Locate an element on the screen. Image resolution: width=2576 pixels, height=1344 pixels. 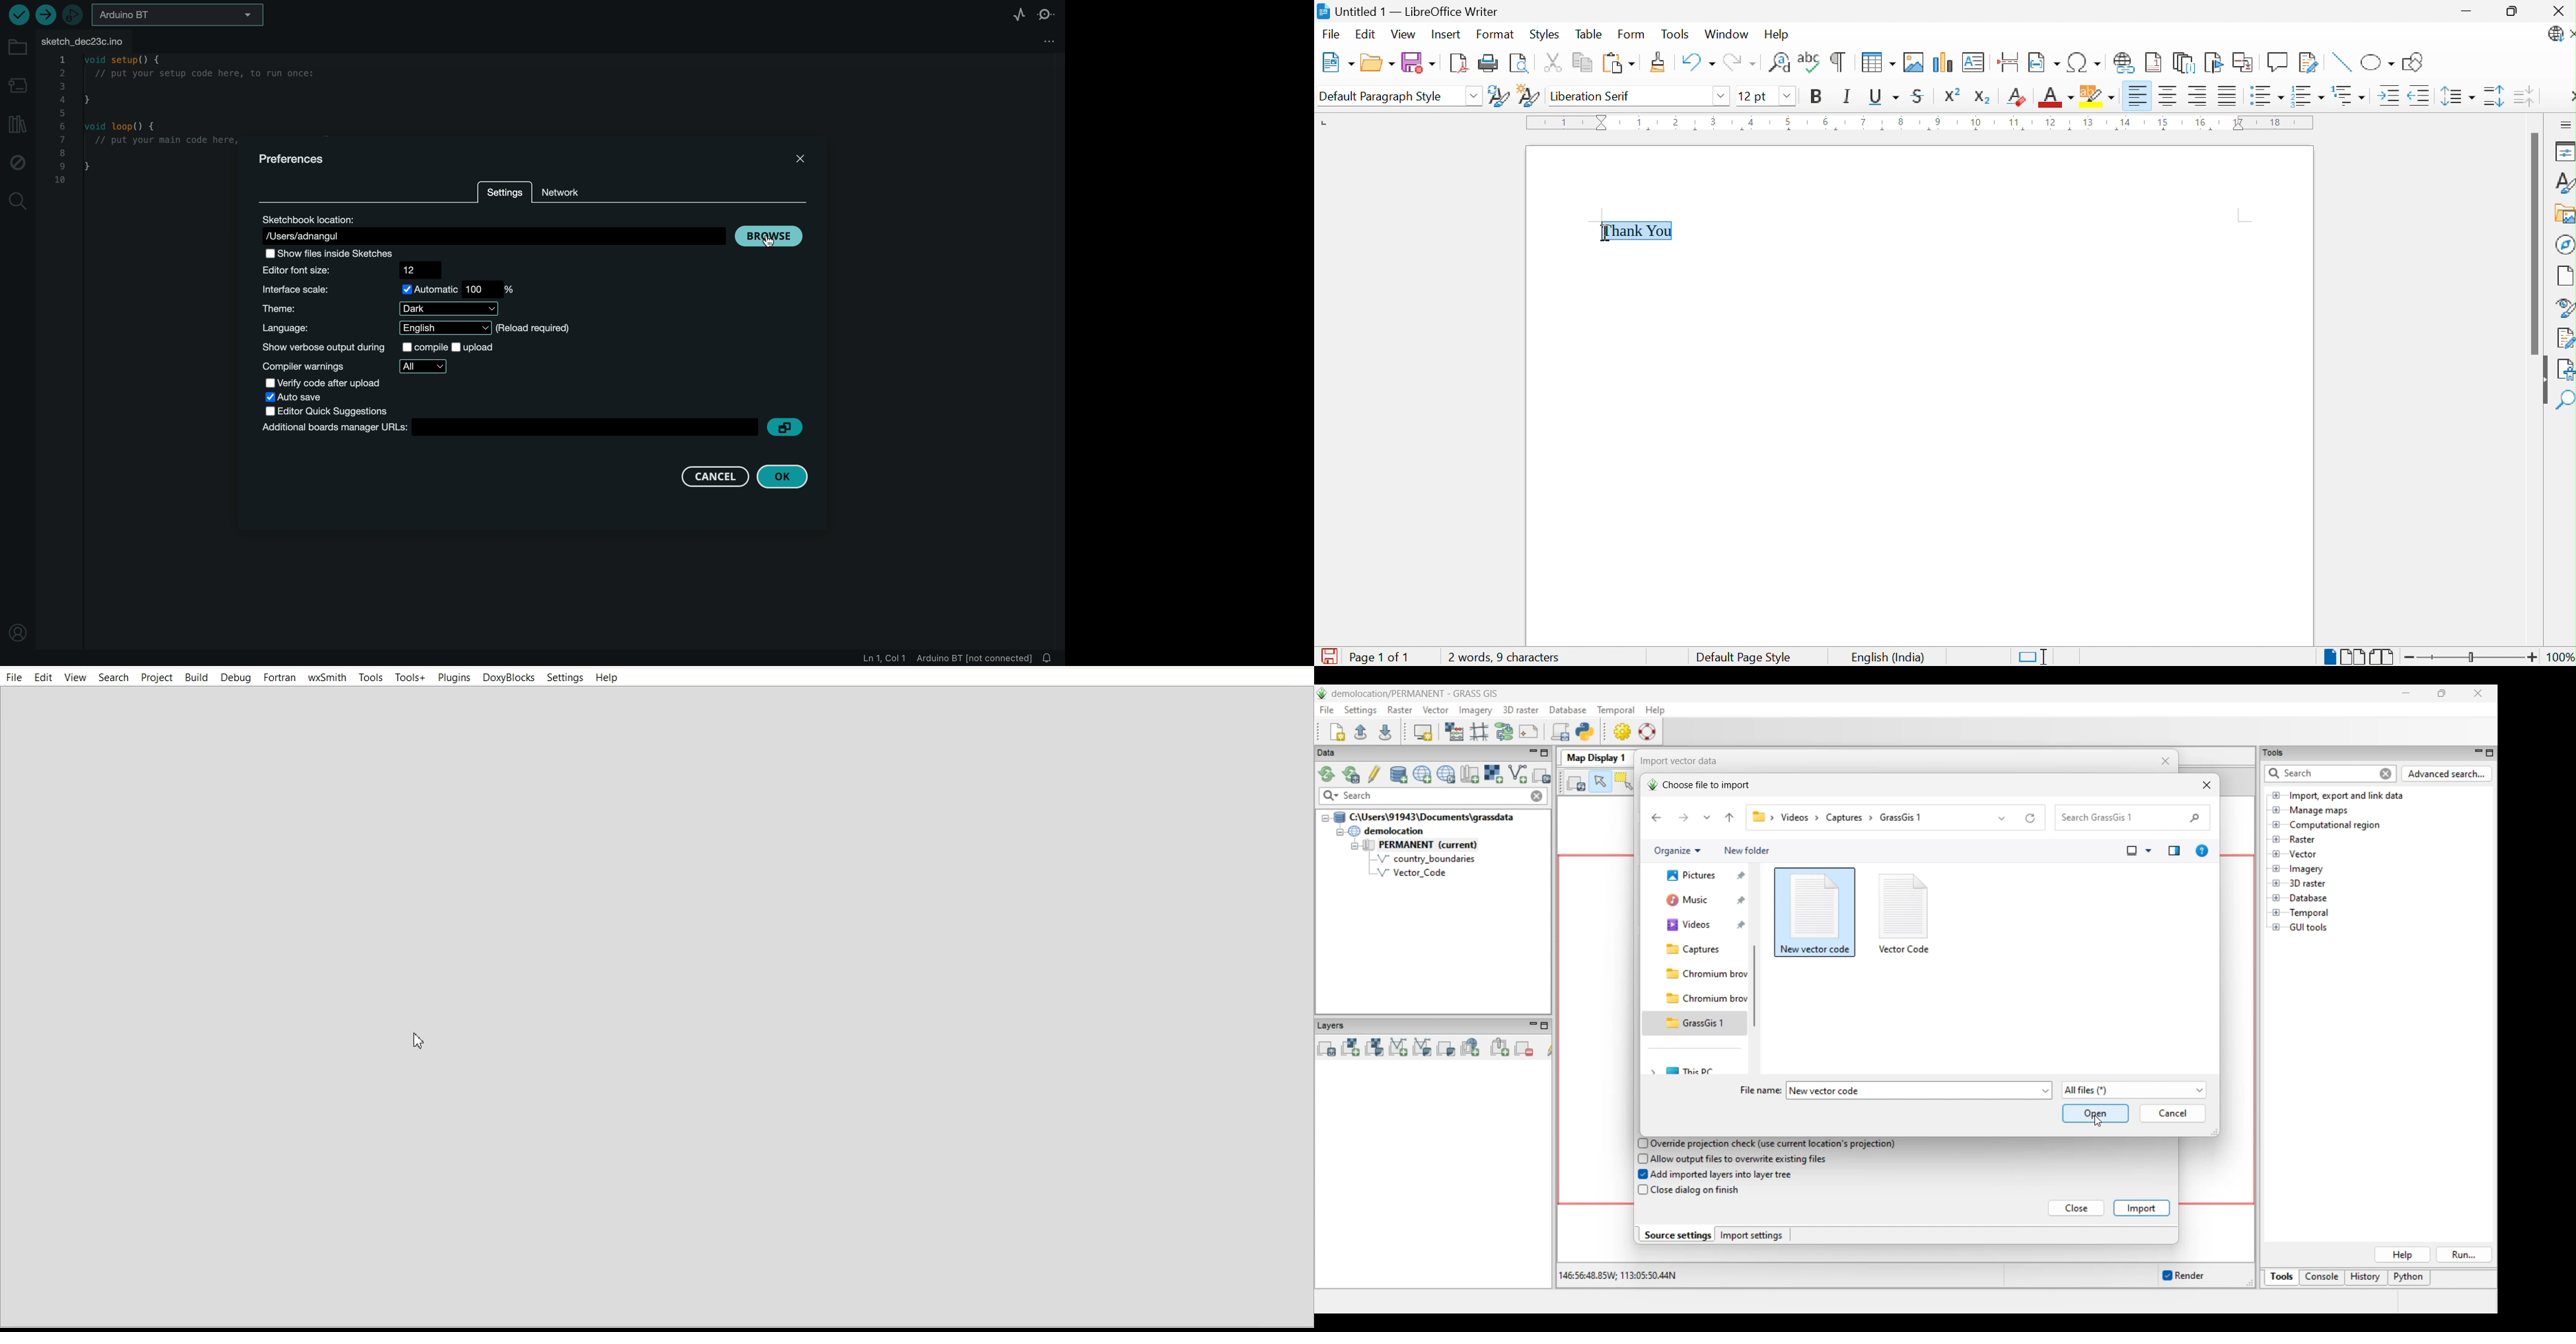
Form is located at coordinates (1633, 34).